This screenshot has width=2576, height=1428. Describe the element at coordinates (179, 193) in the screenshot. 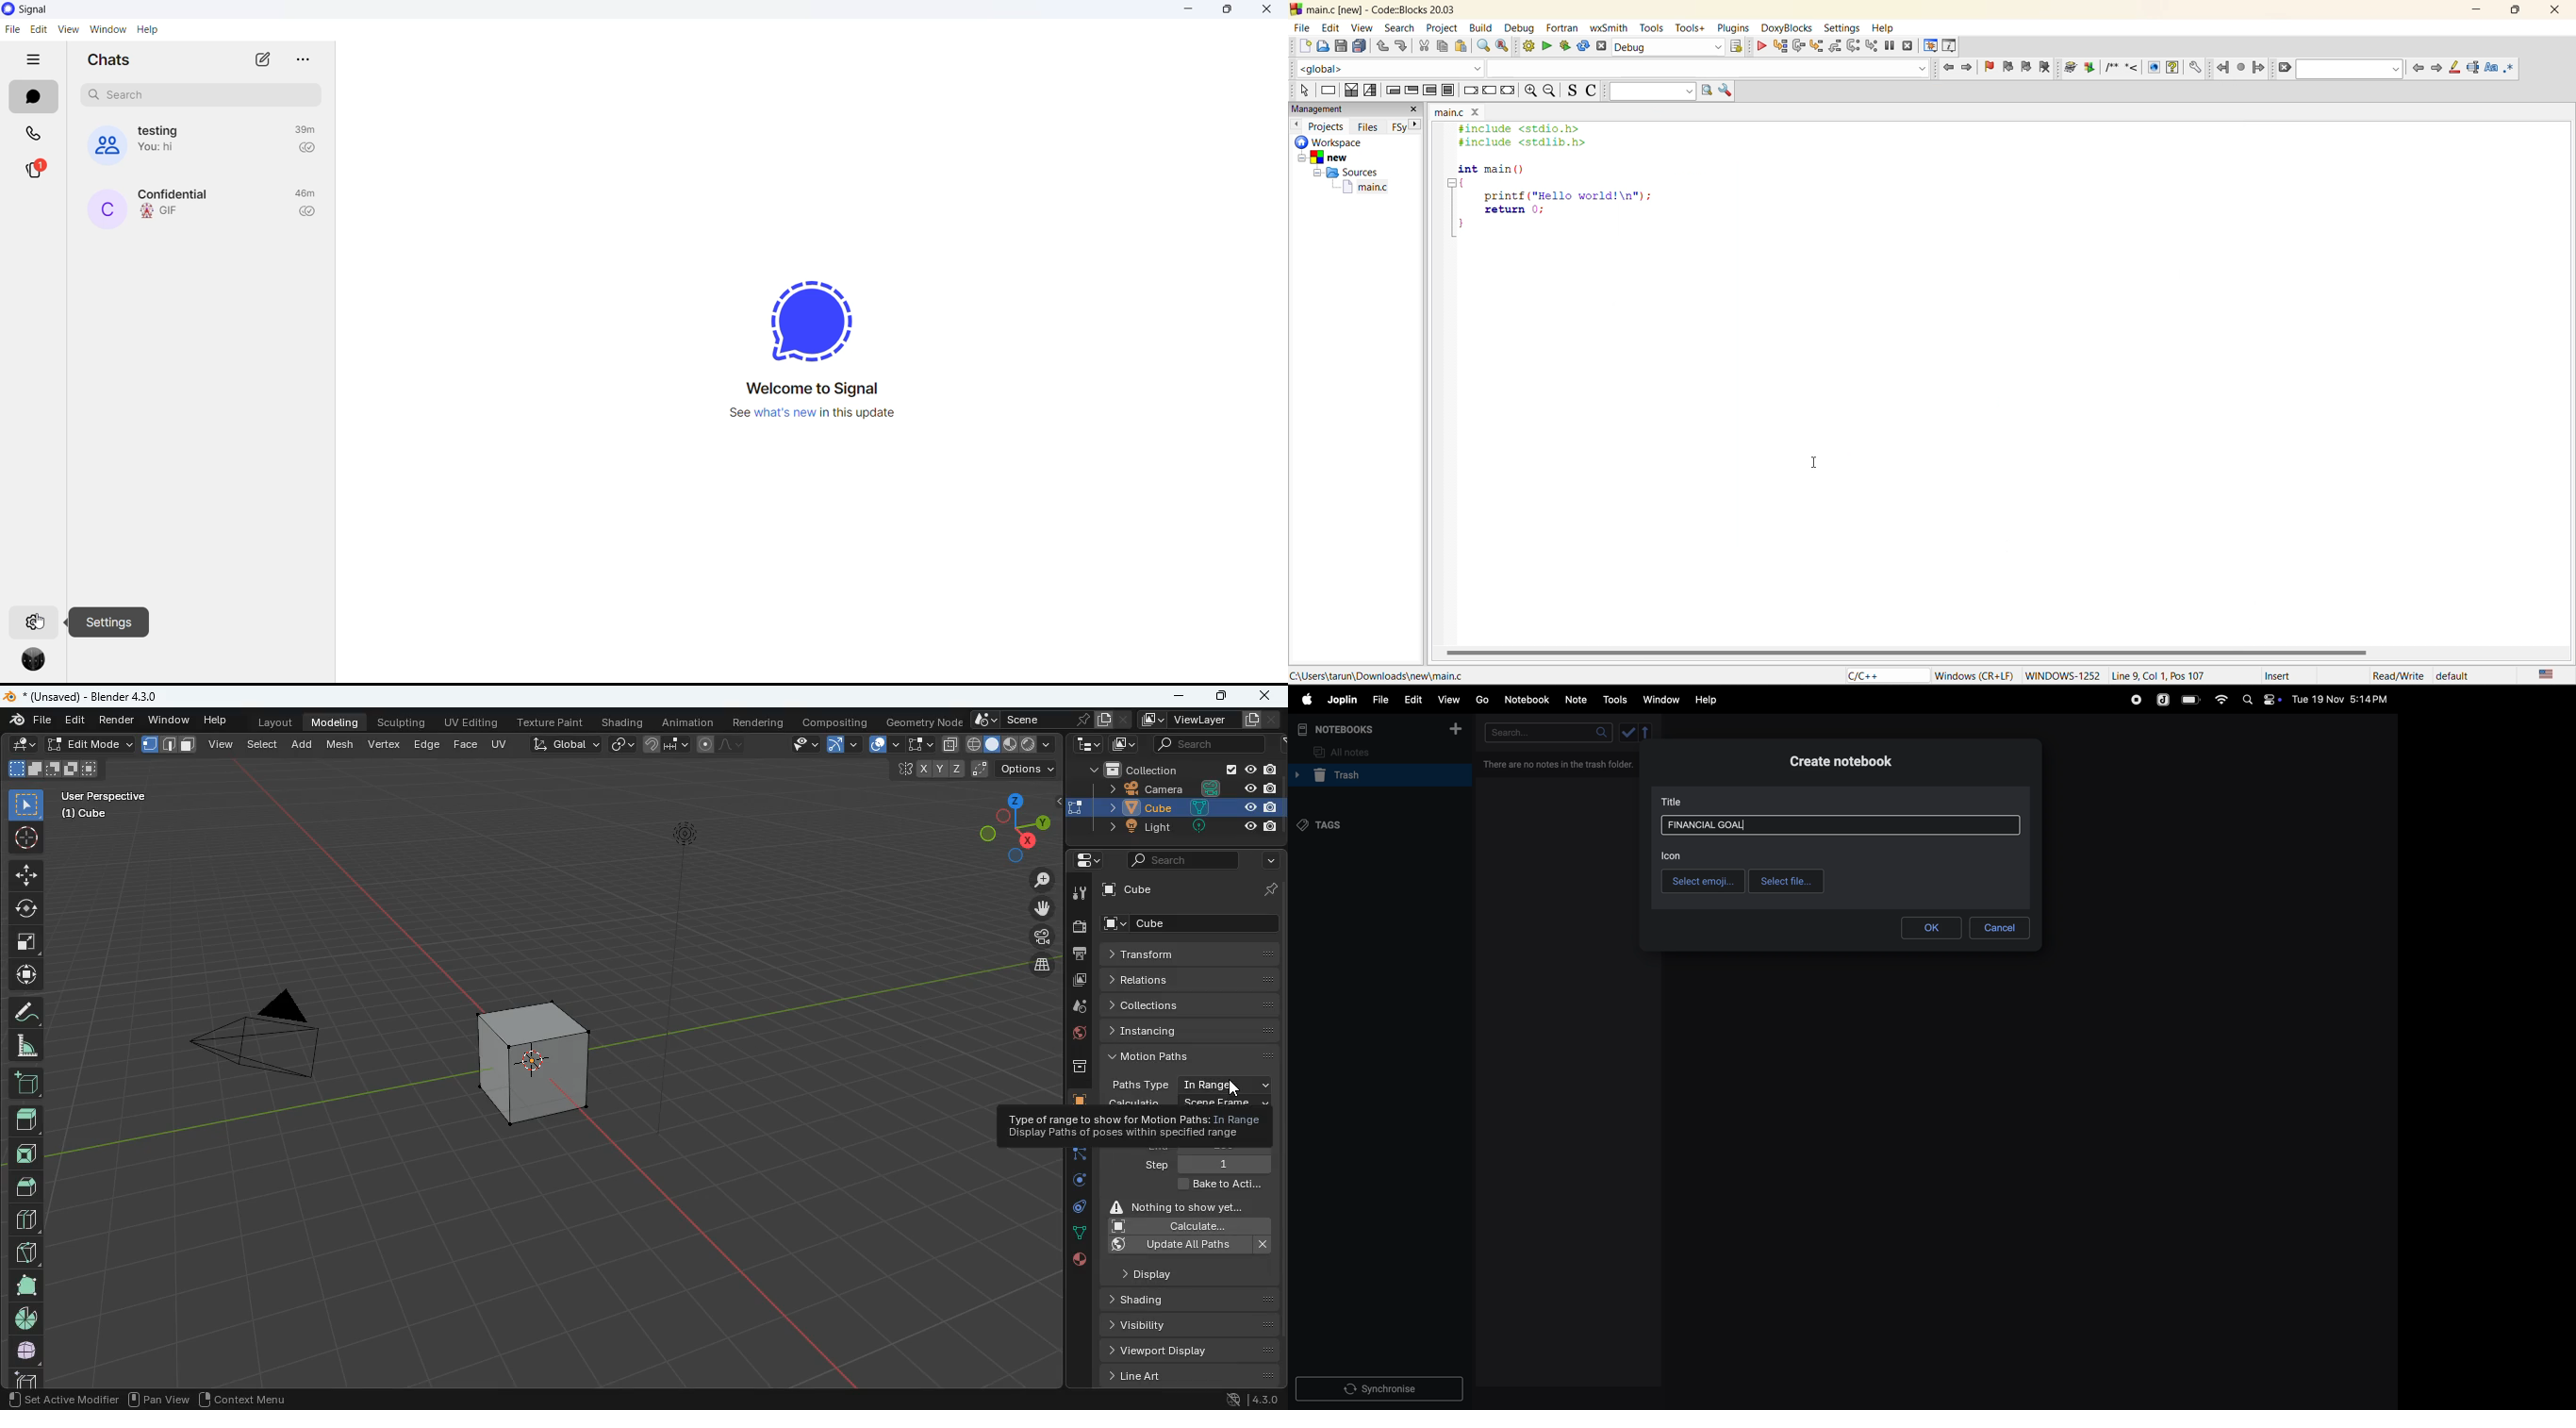

I see `contact name` at that location.